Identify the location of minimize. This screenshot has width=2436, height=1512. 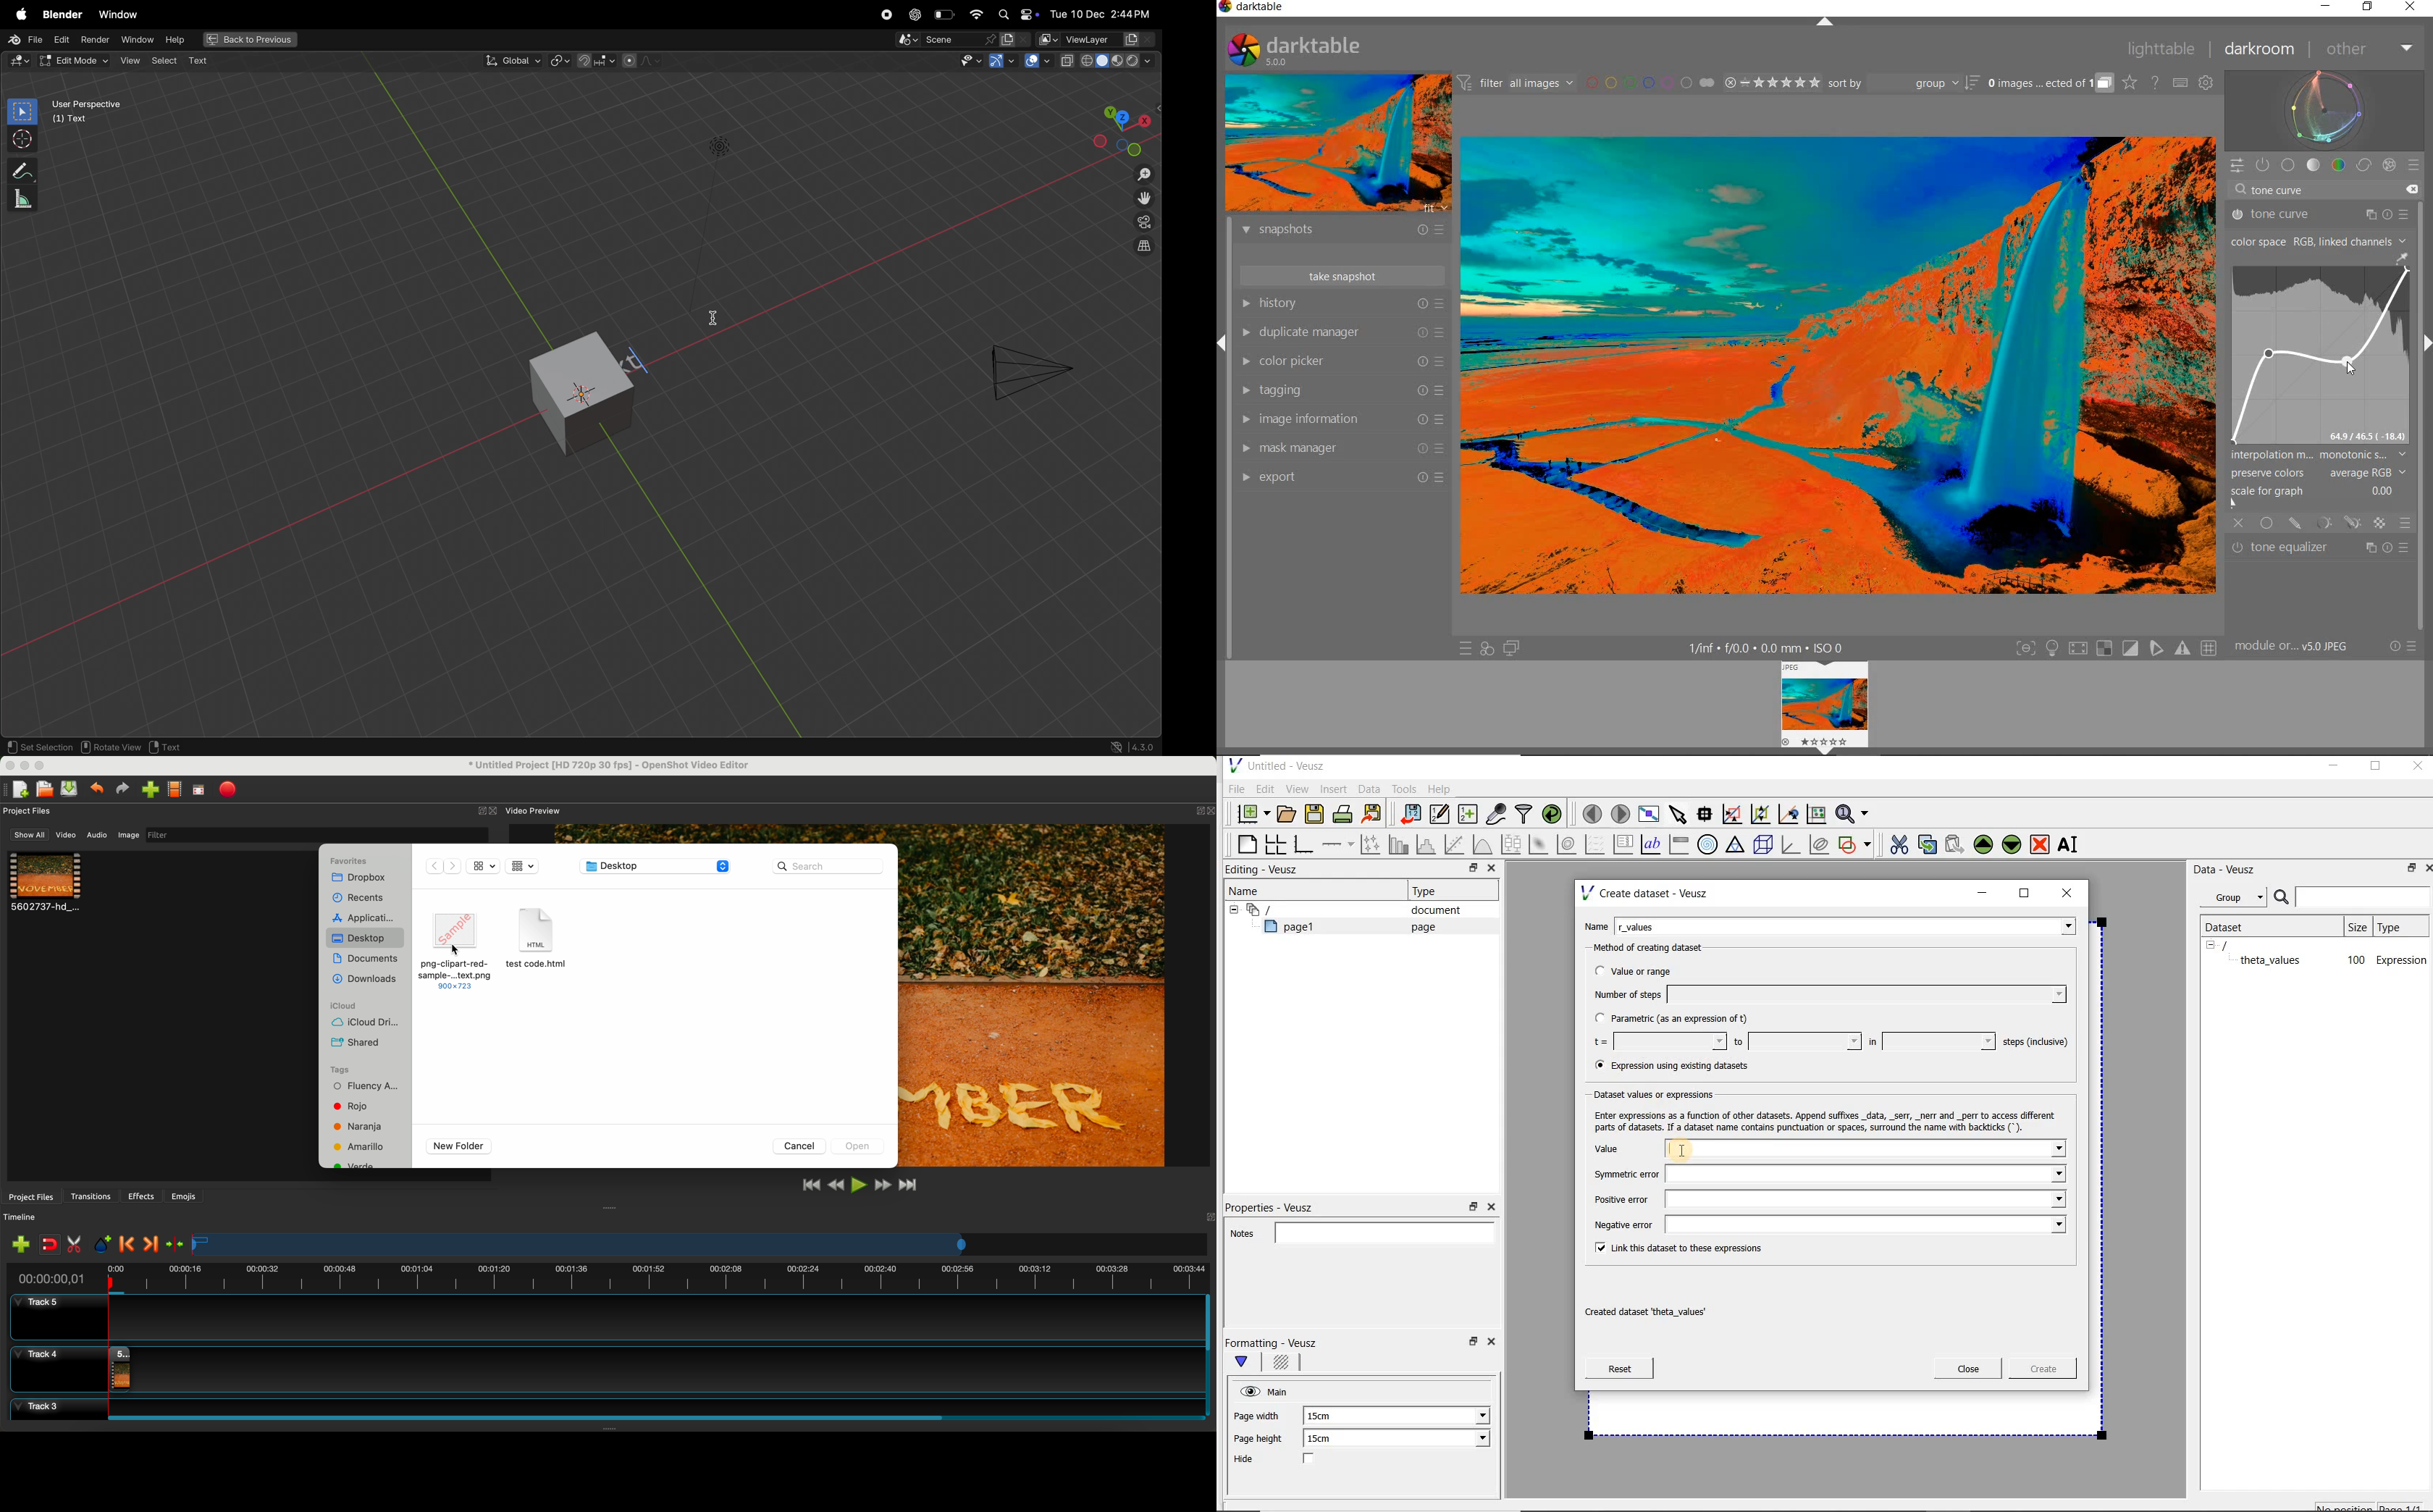
(2332, 768).